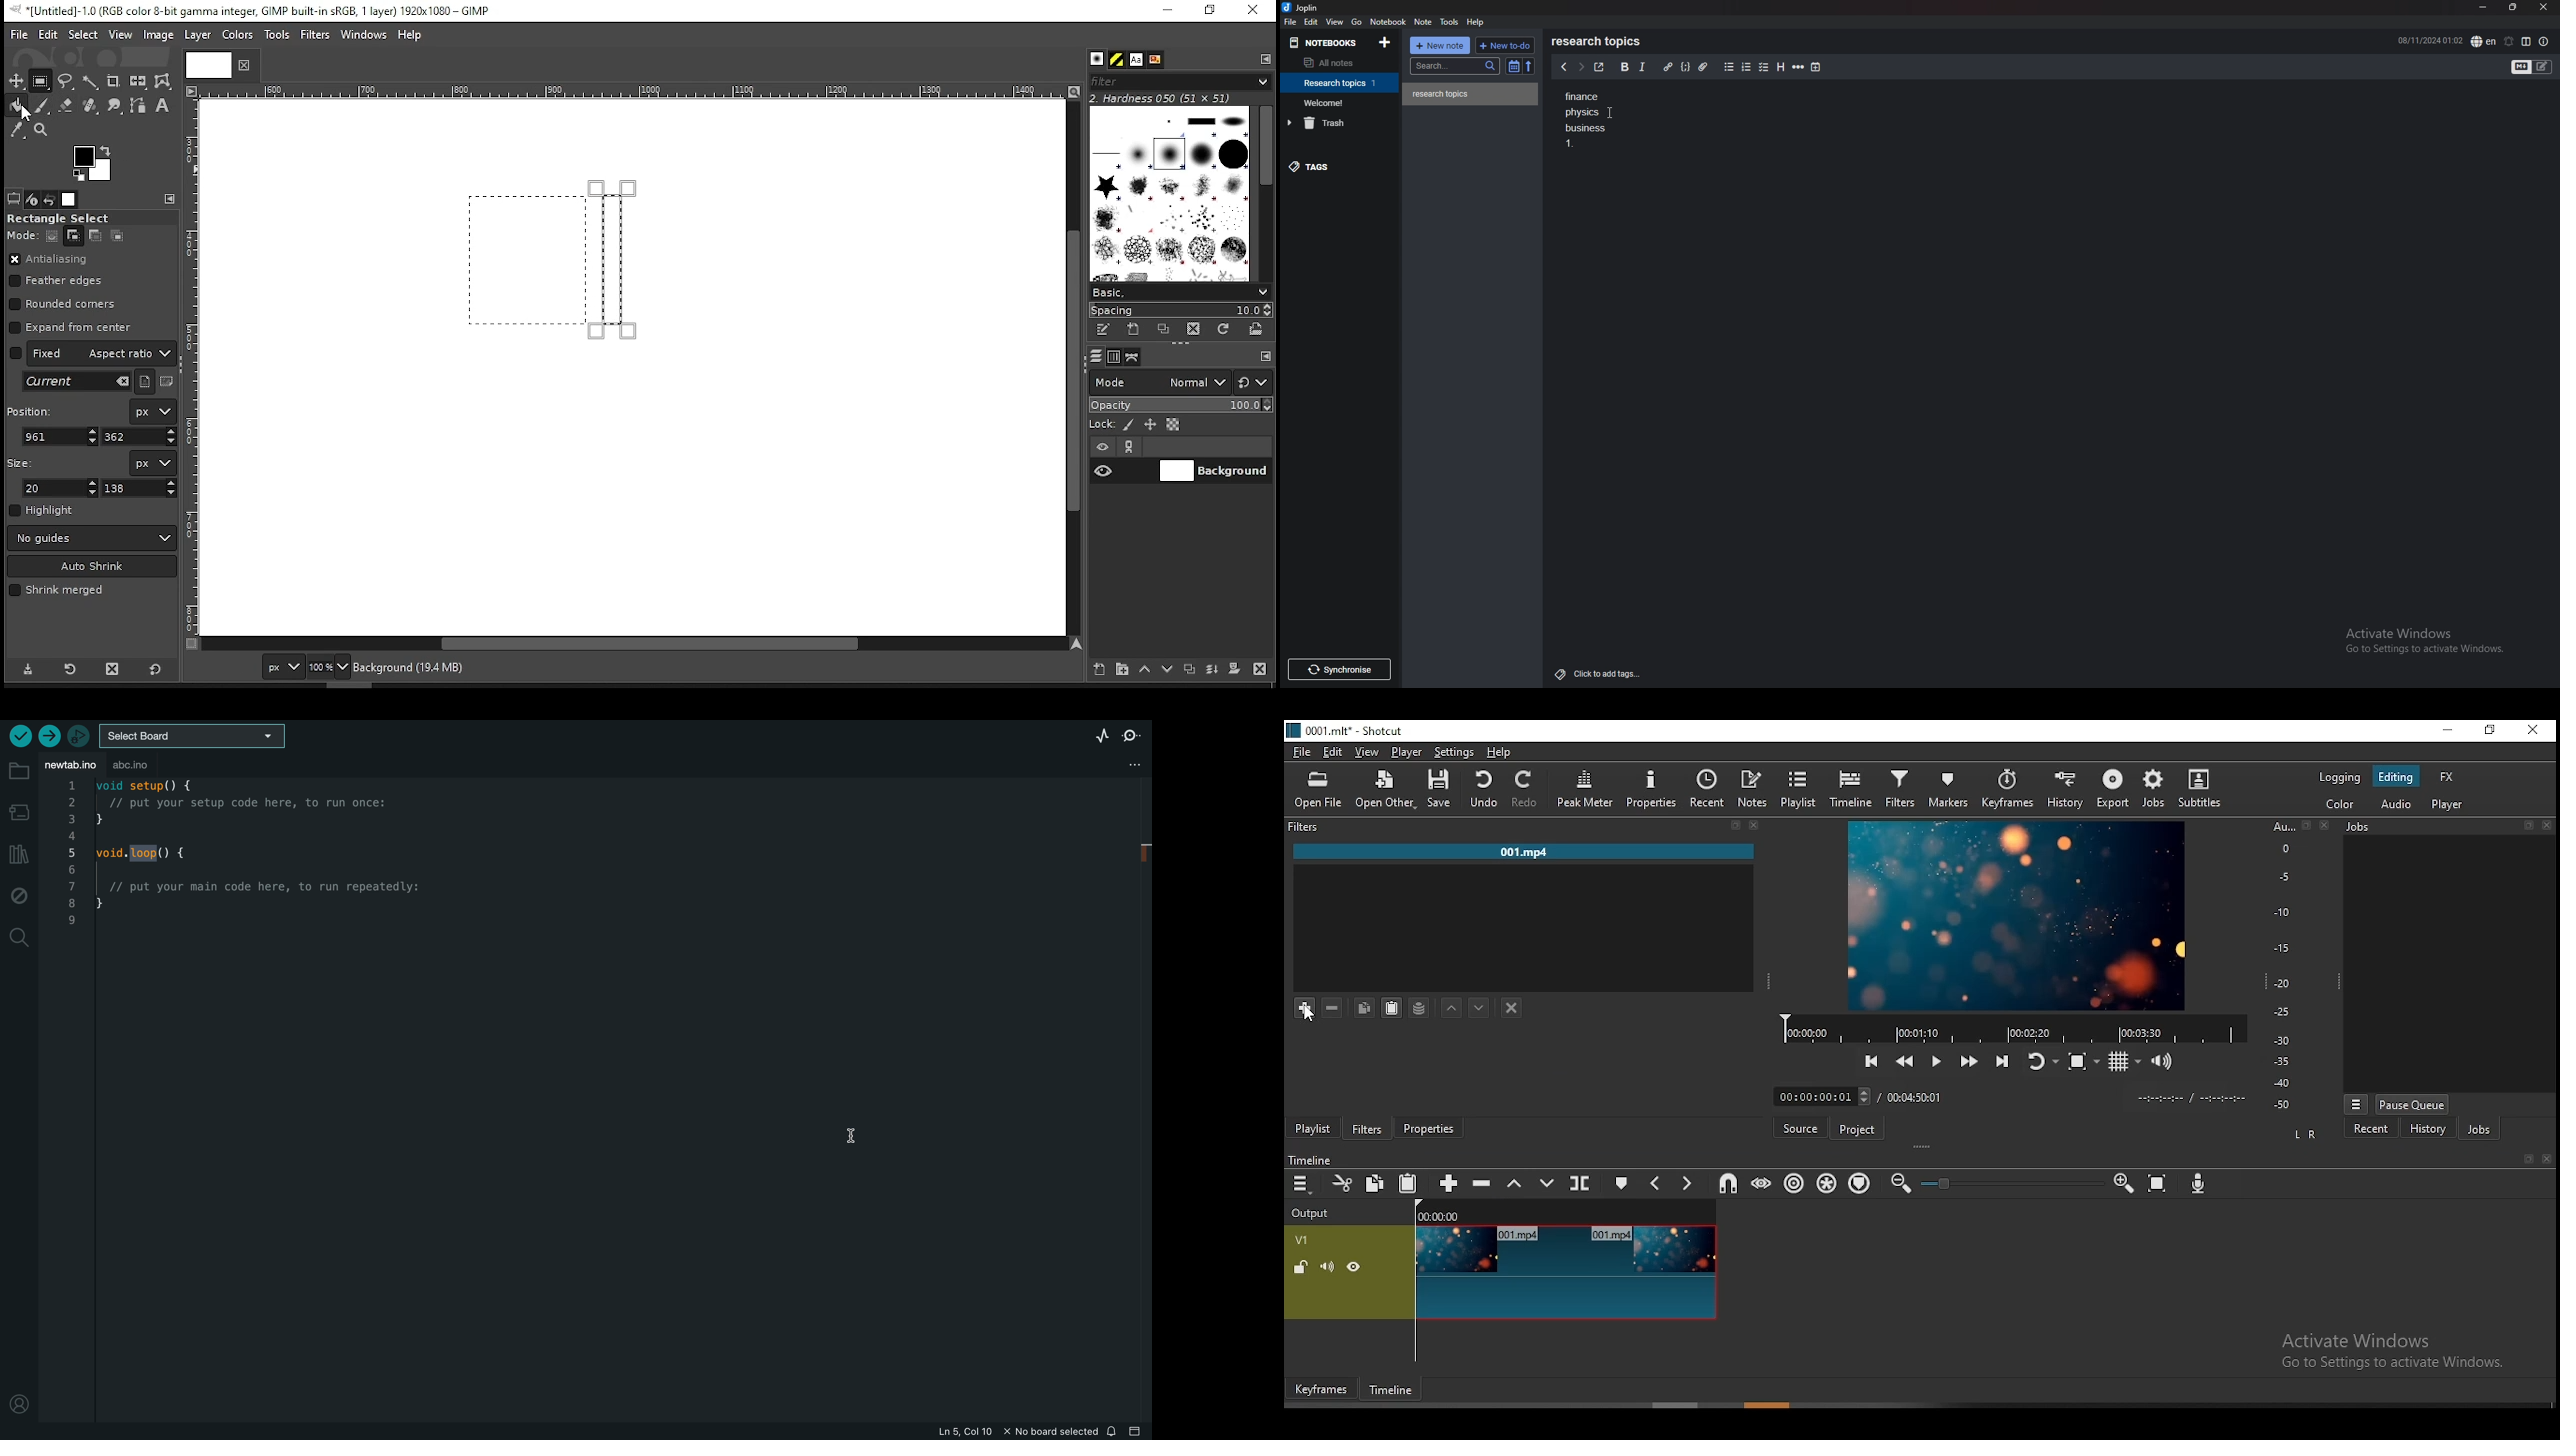  I want to click on recent, so click(1708, 788).